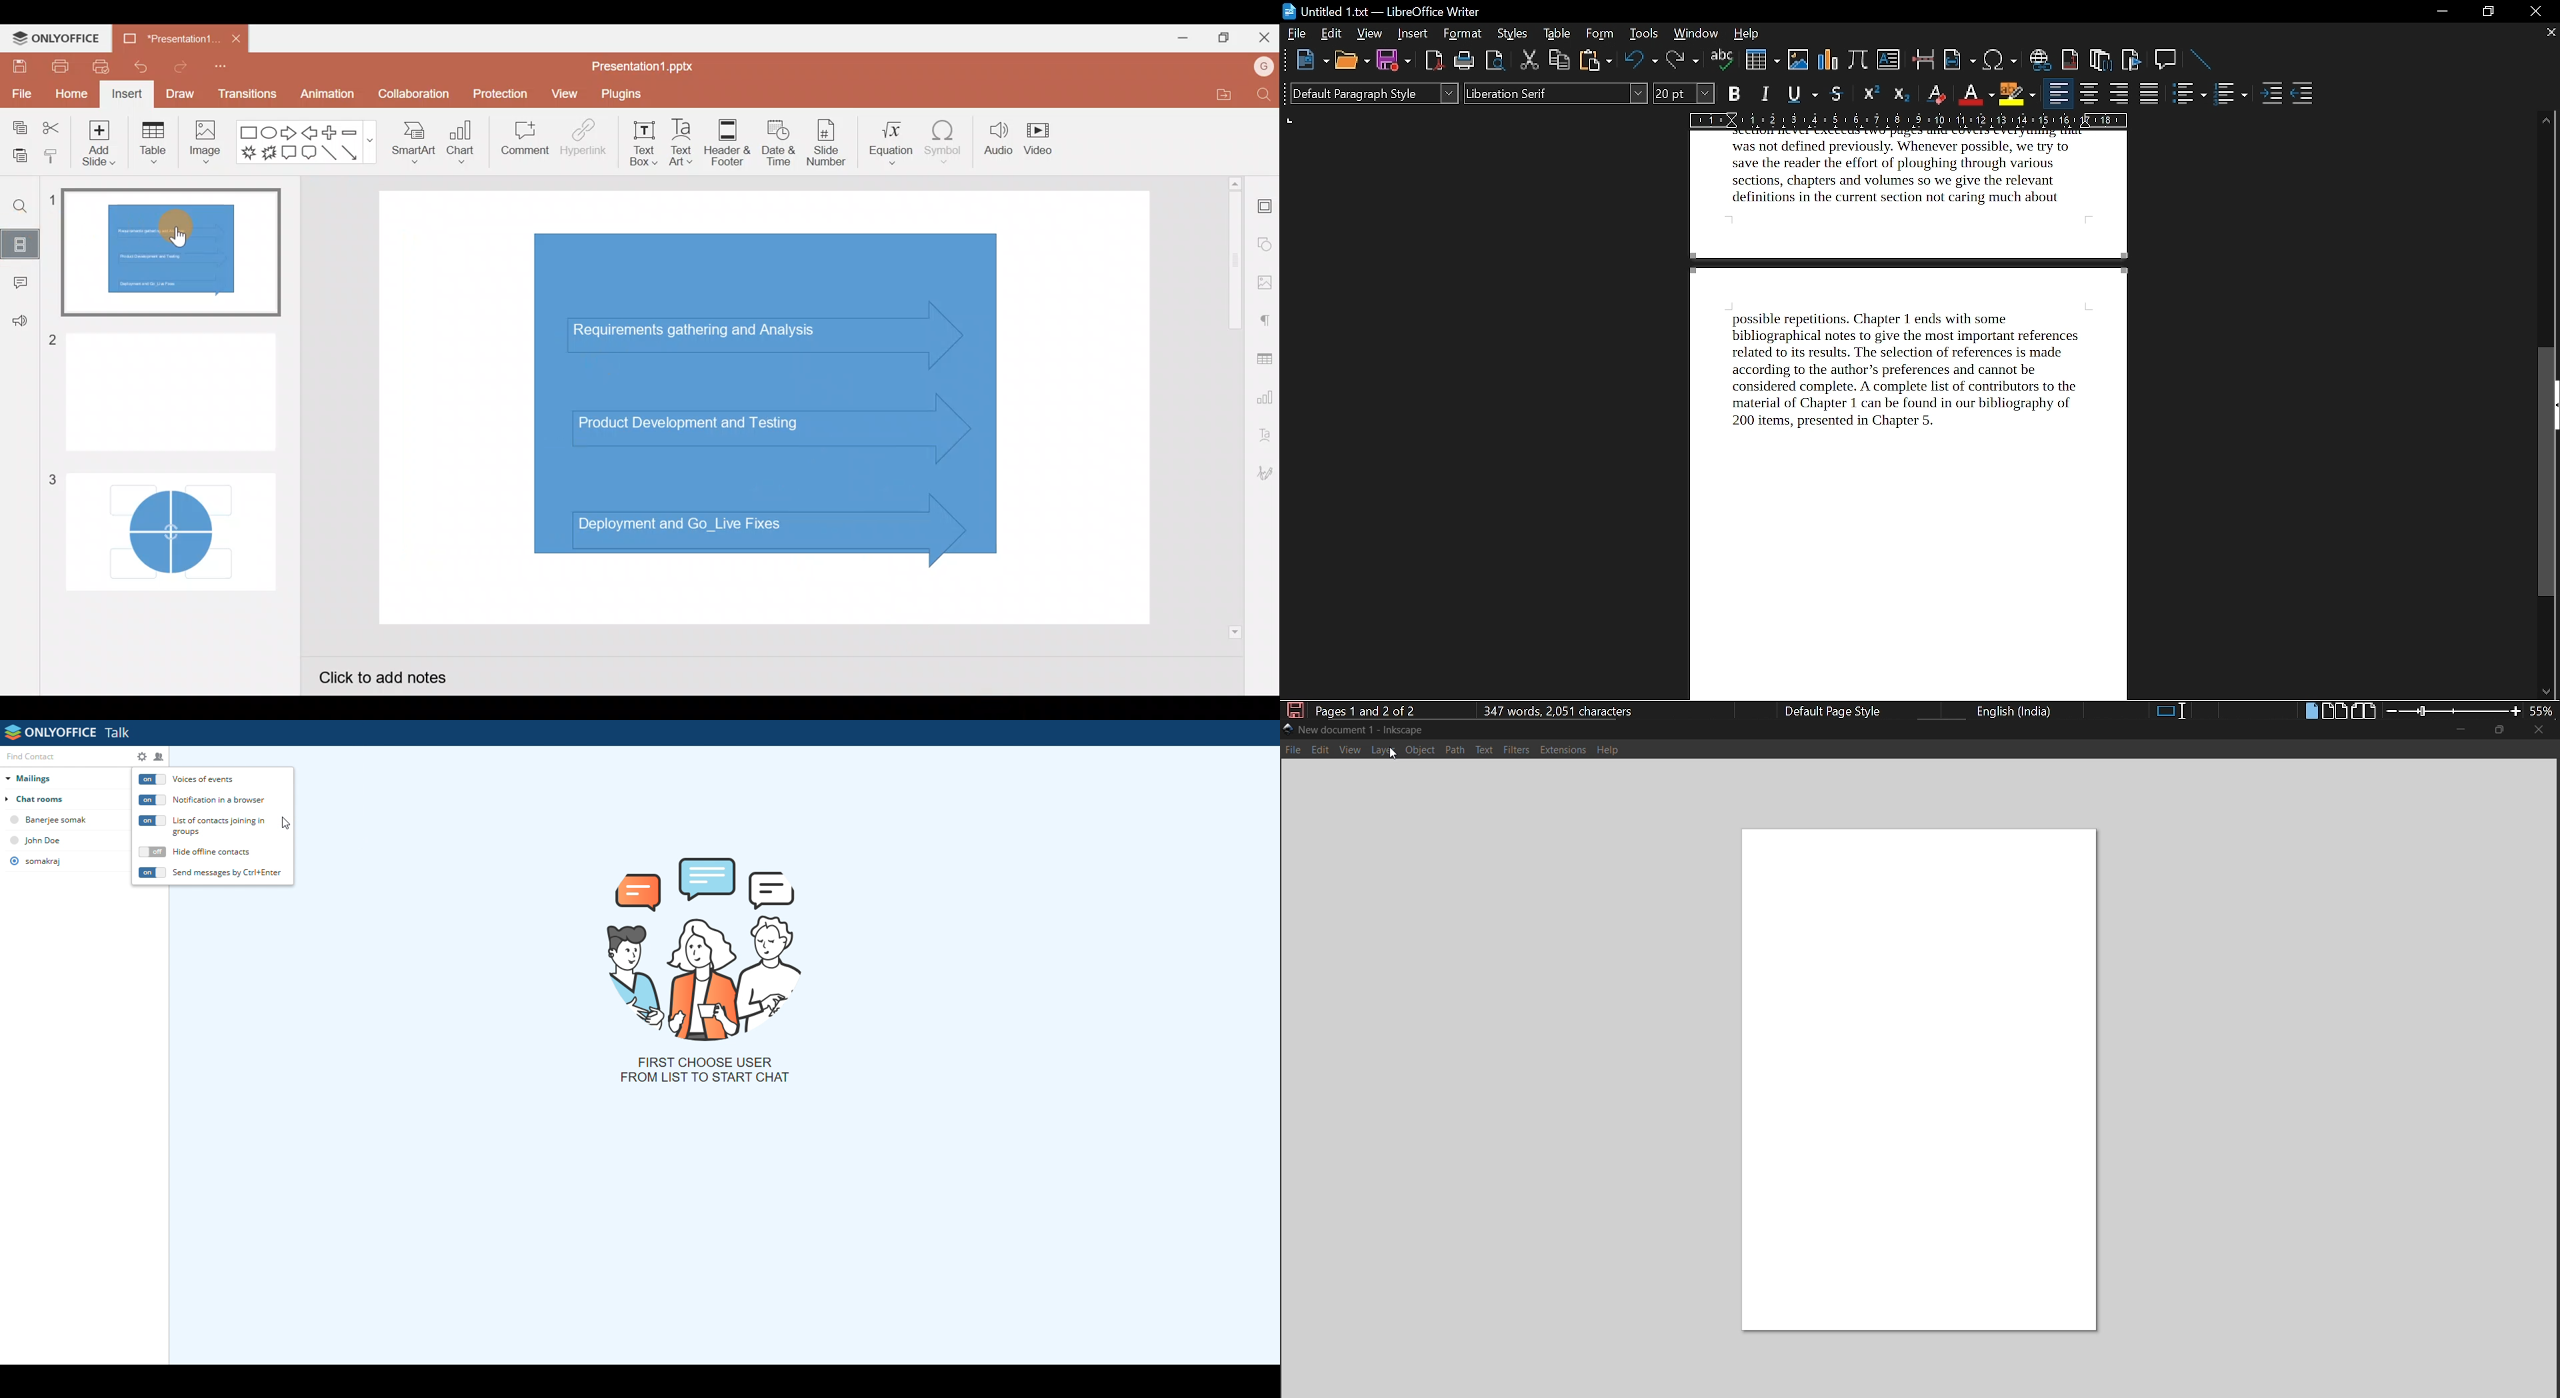  Describe the element at coordinates (247, 151) in the screenshot. I see `Explosion 1` at that location.